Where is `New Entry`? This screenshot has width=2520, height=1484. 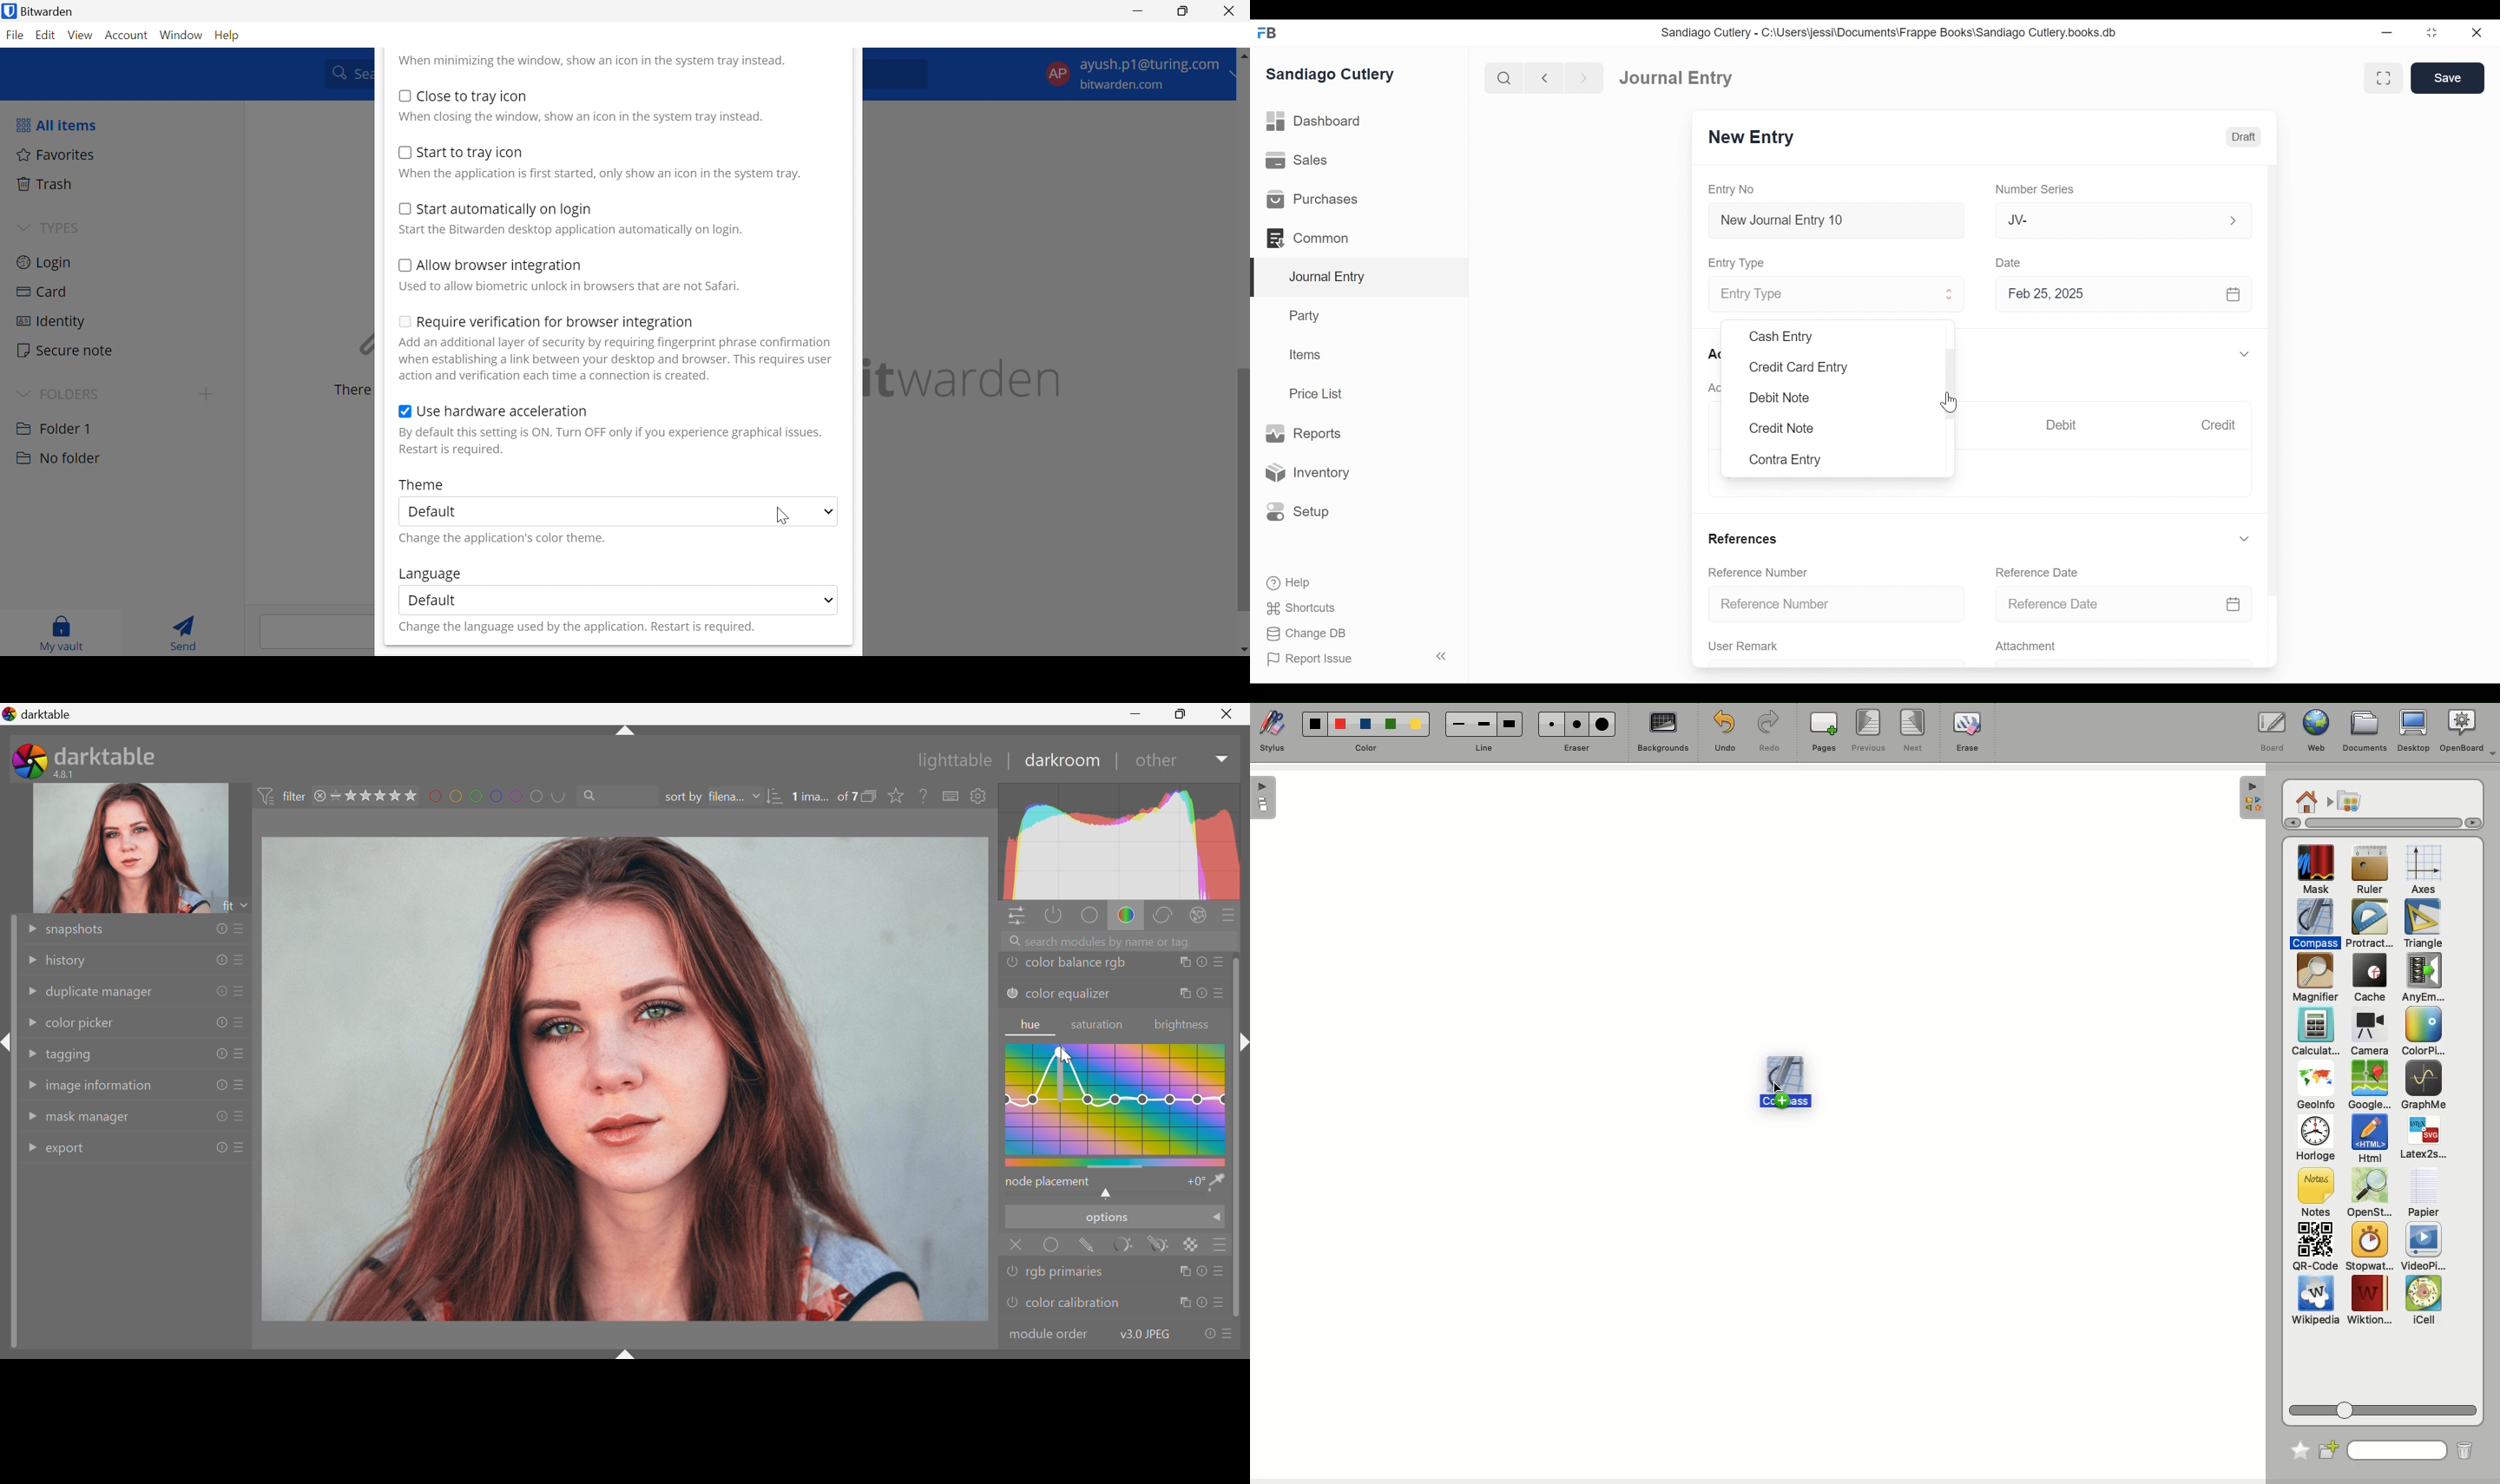 New Entry is located at coordinates (1755, 139).